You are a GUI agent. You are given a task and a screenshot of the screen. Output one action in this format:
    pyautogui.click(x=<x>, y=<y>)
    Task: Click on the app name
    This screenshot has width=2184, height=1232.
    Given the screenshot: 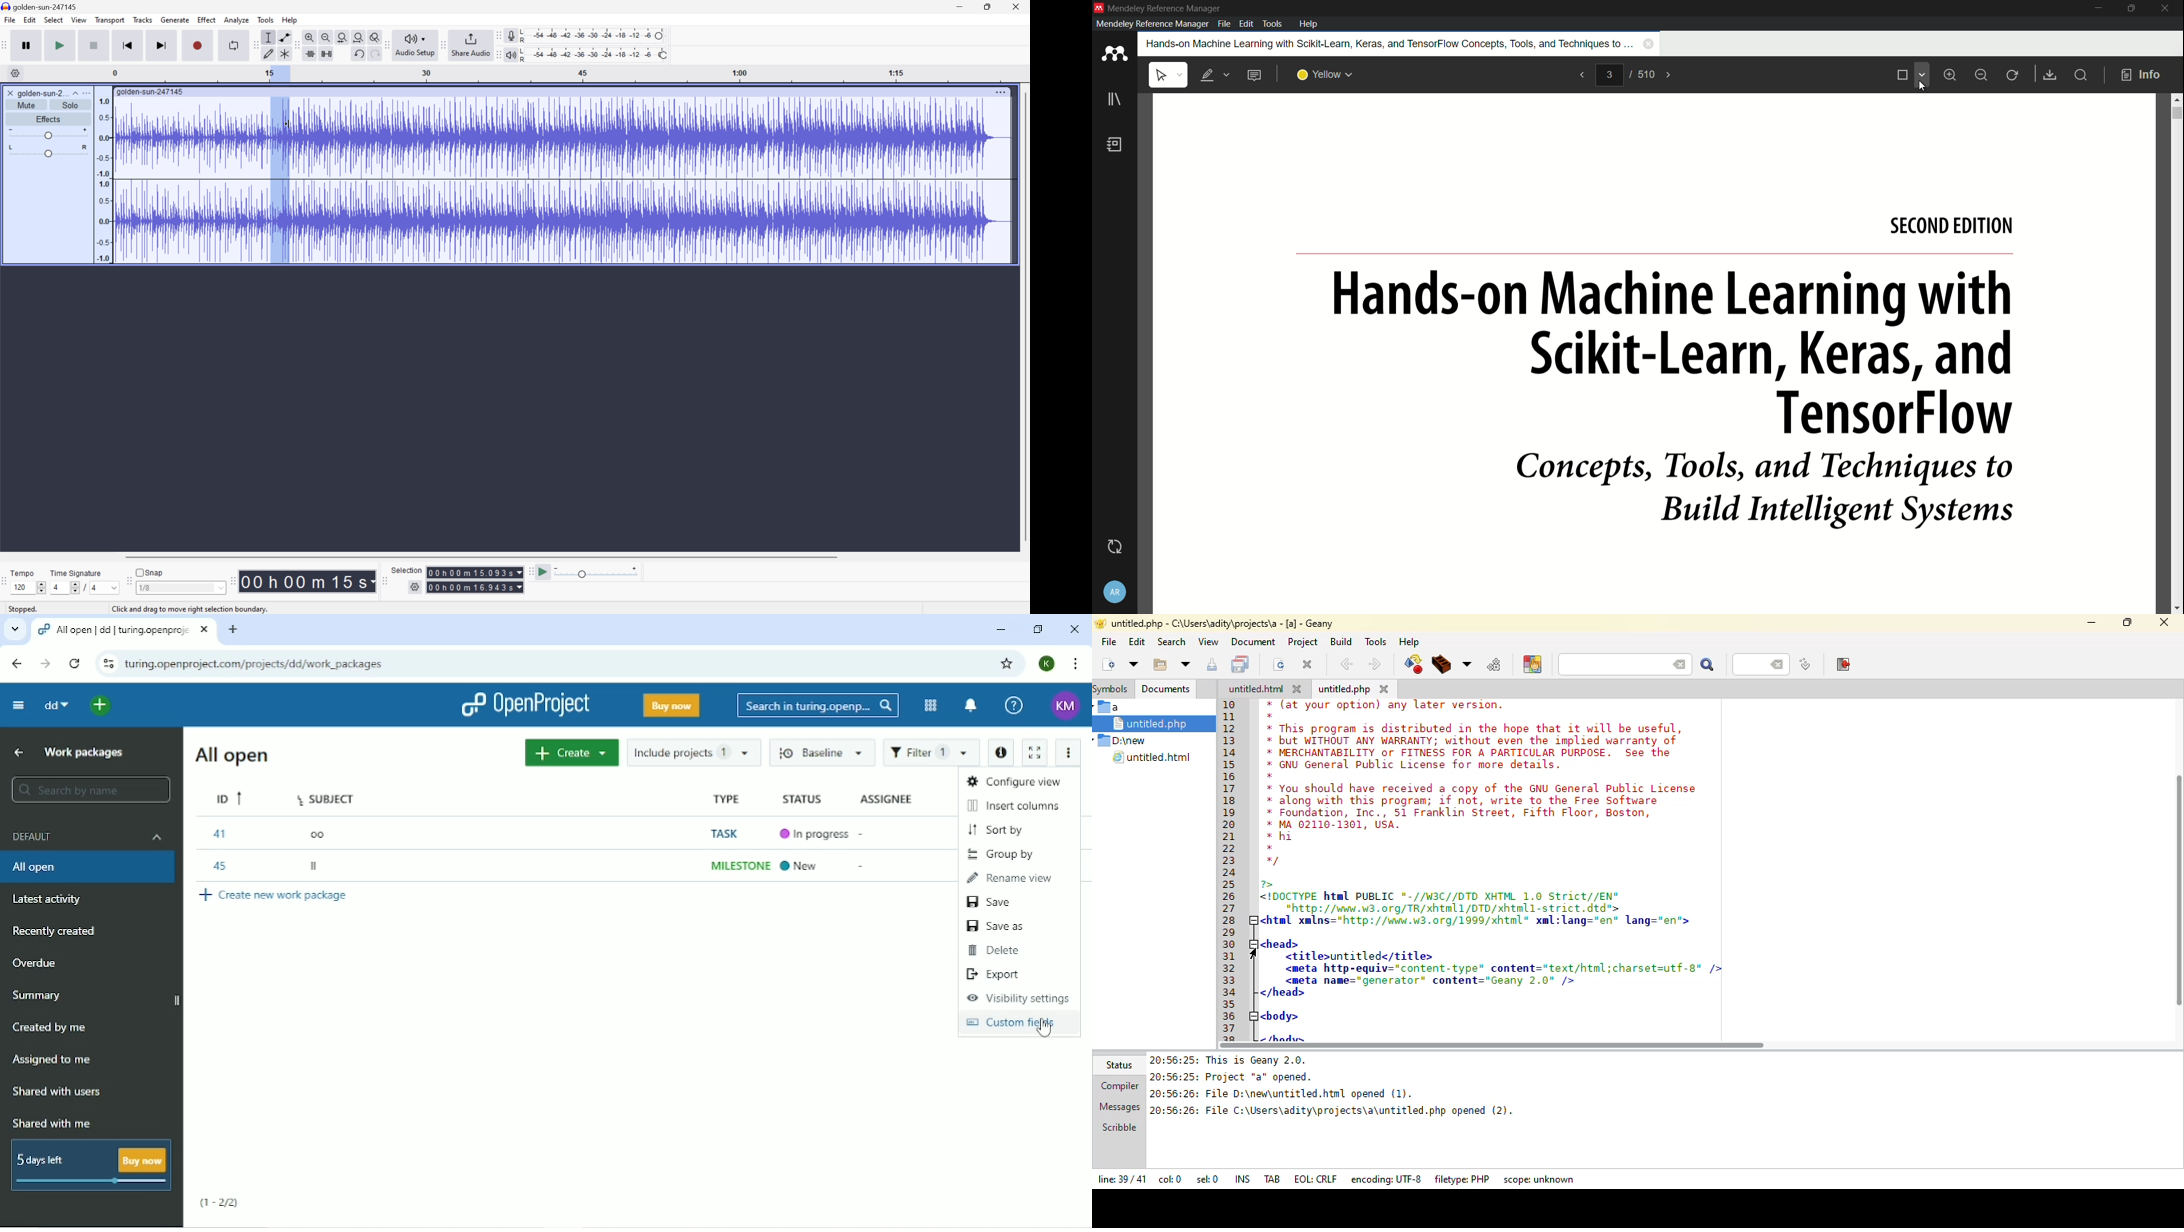 What is the action you would take?
    pyautogui.click(x=1164, y=7)
    